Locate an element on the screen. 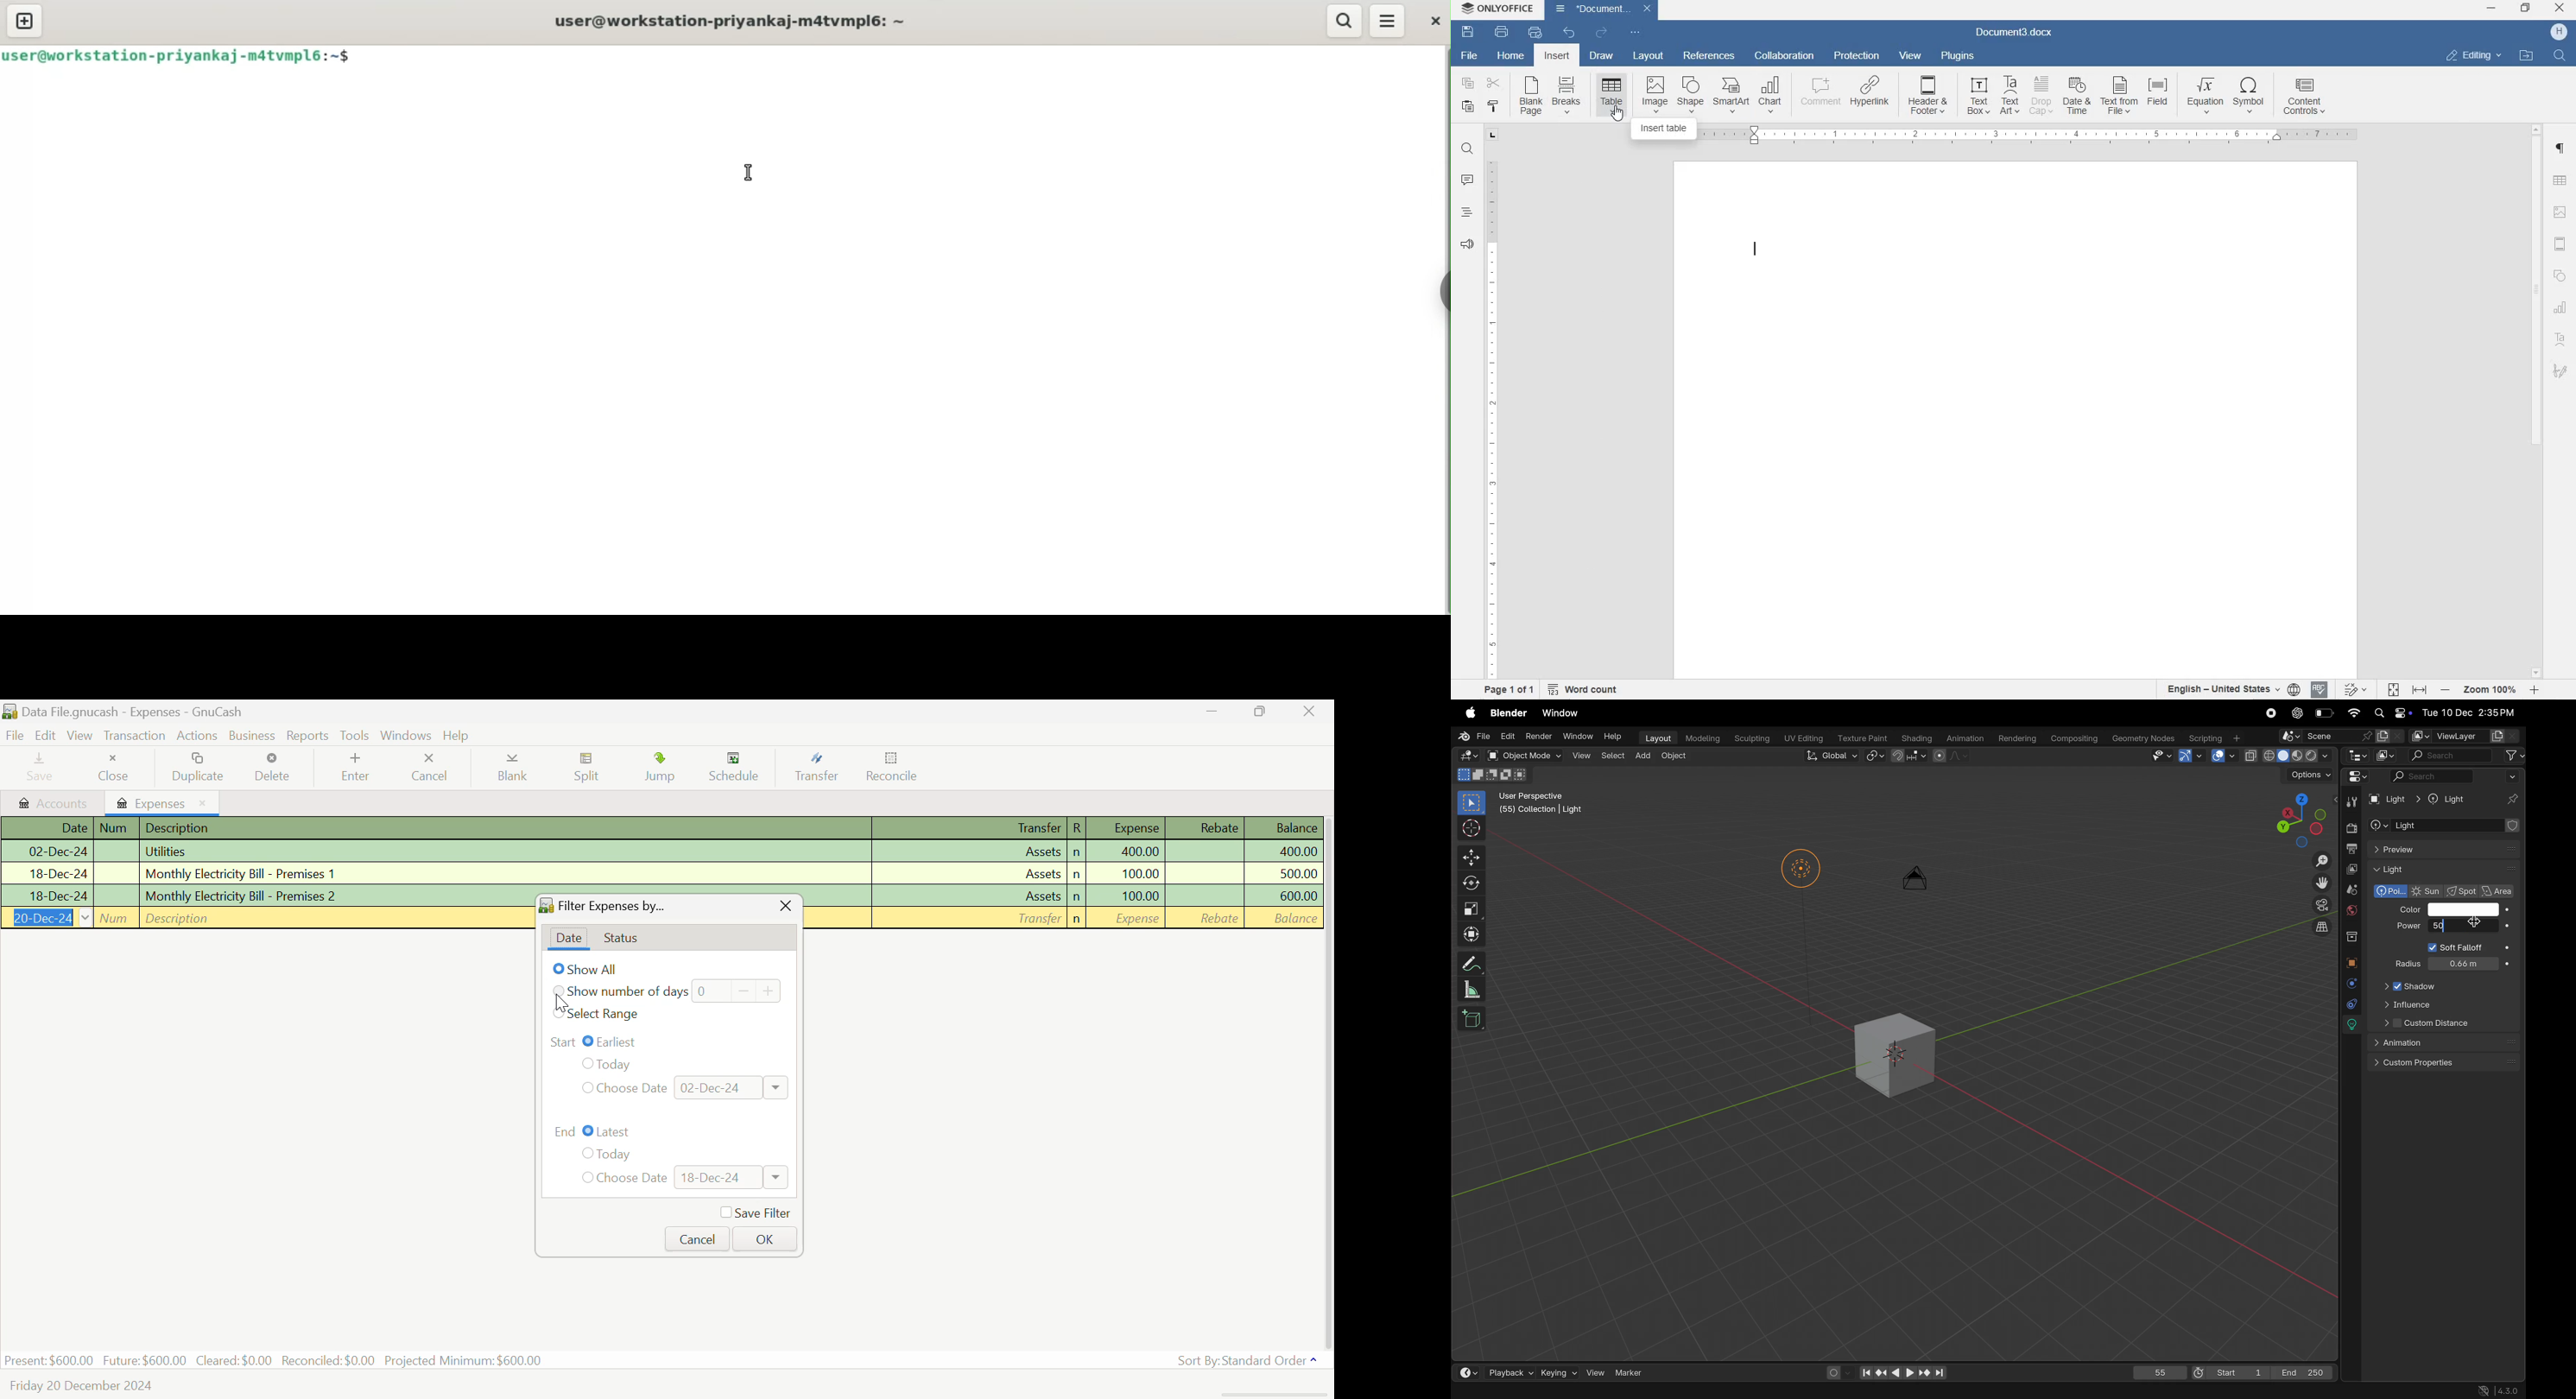 This screenshot has height=1400, width=2576. Date is located at coordinates (45, 919).